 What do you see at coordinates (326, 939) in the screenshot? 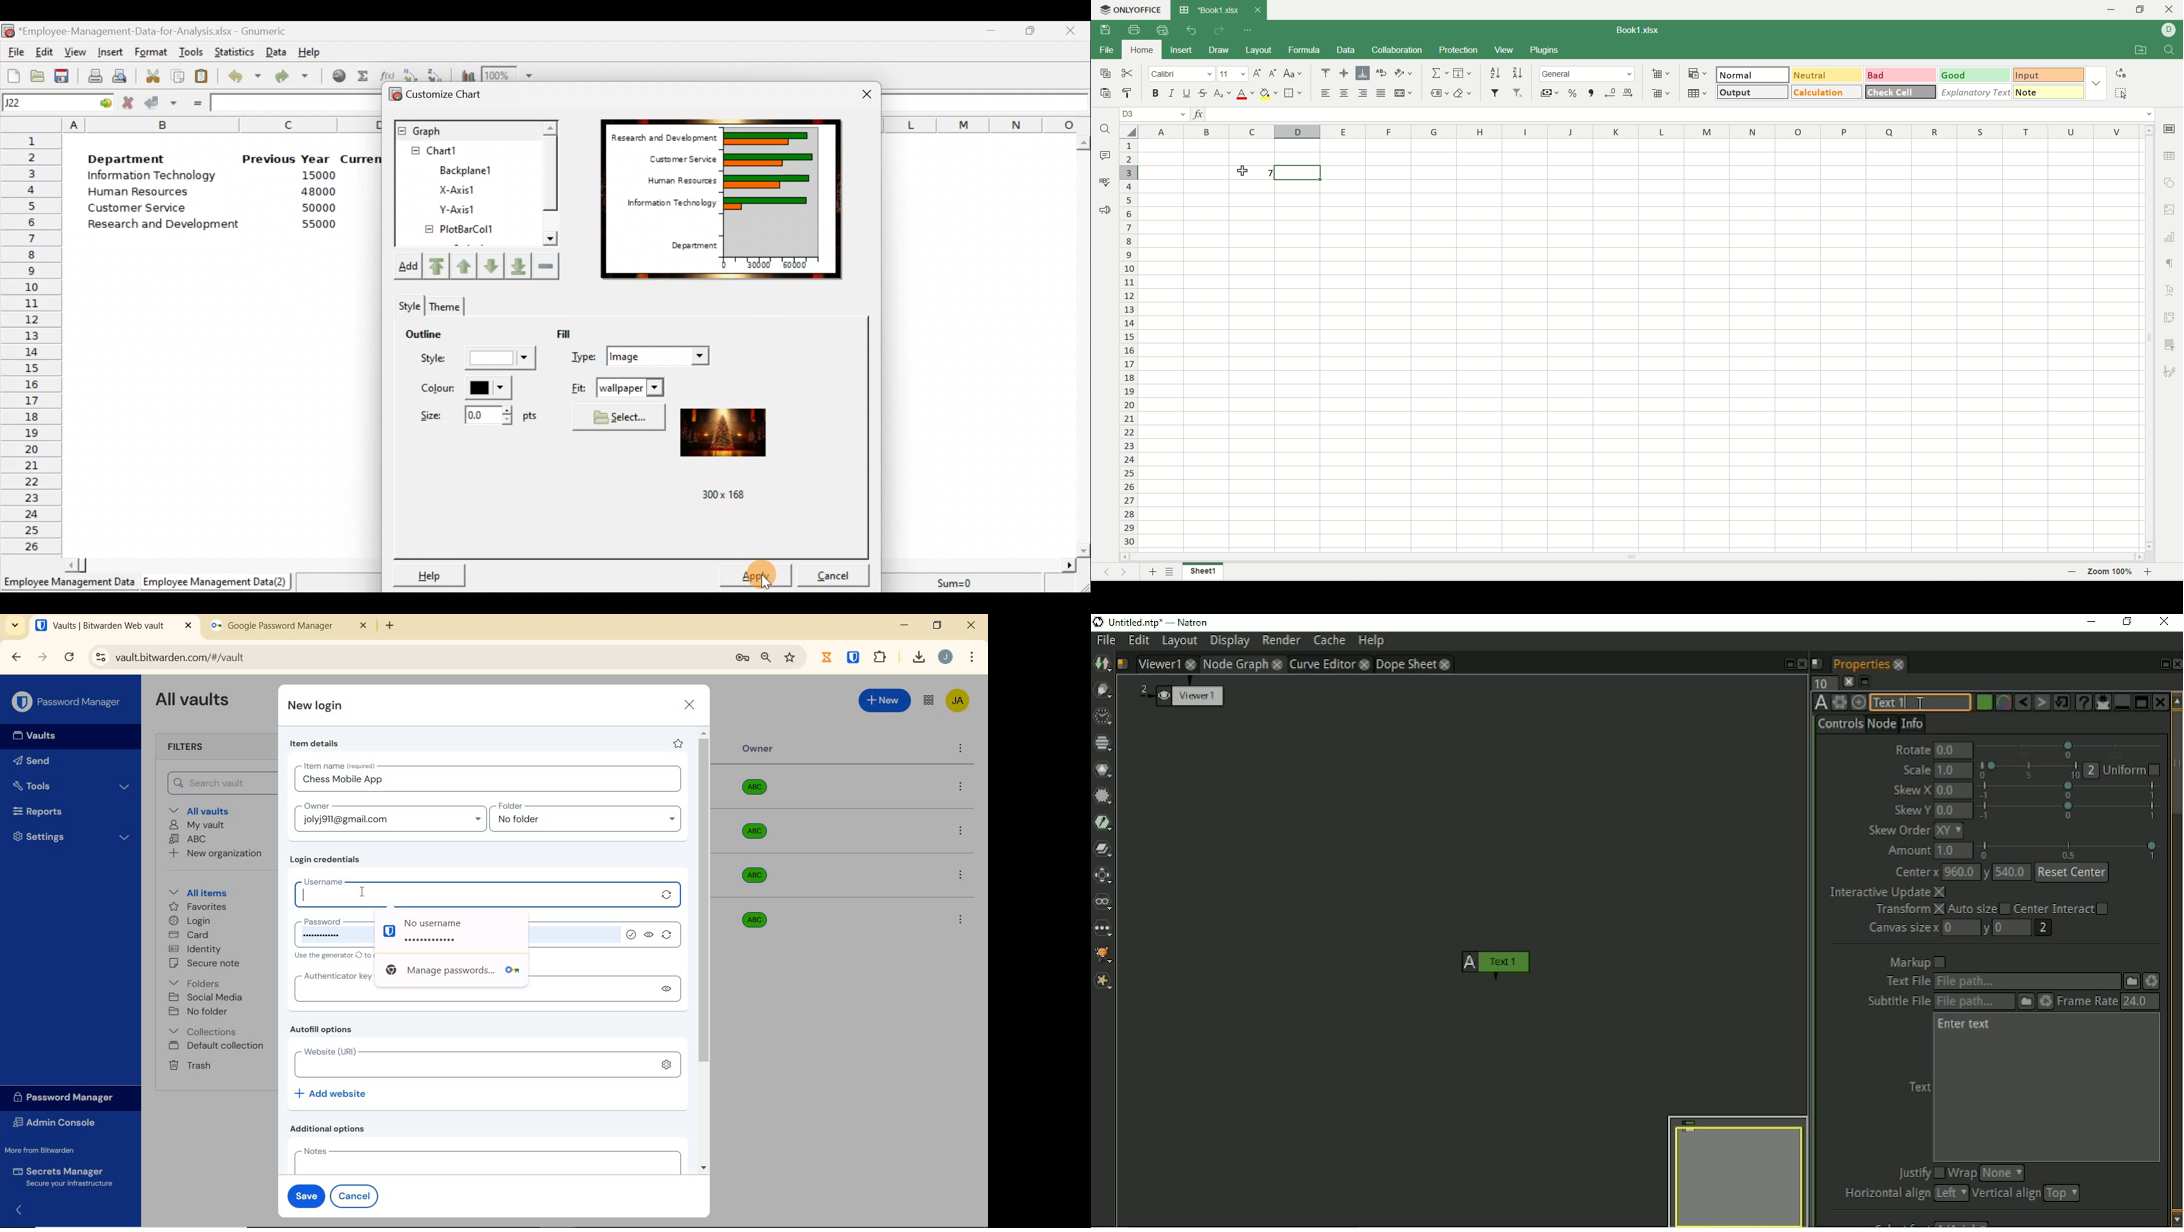
I see `hidden password` at bounding box center [326, 939].